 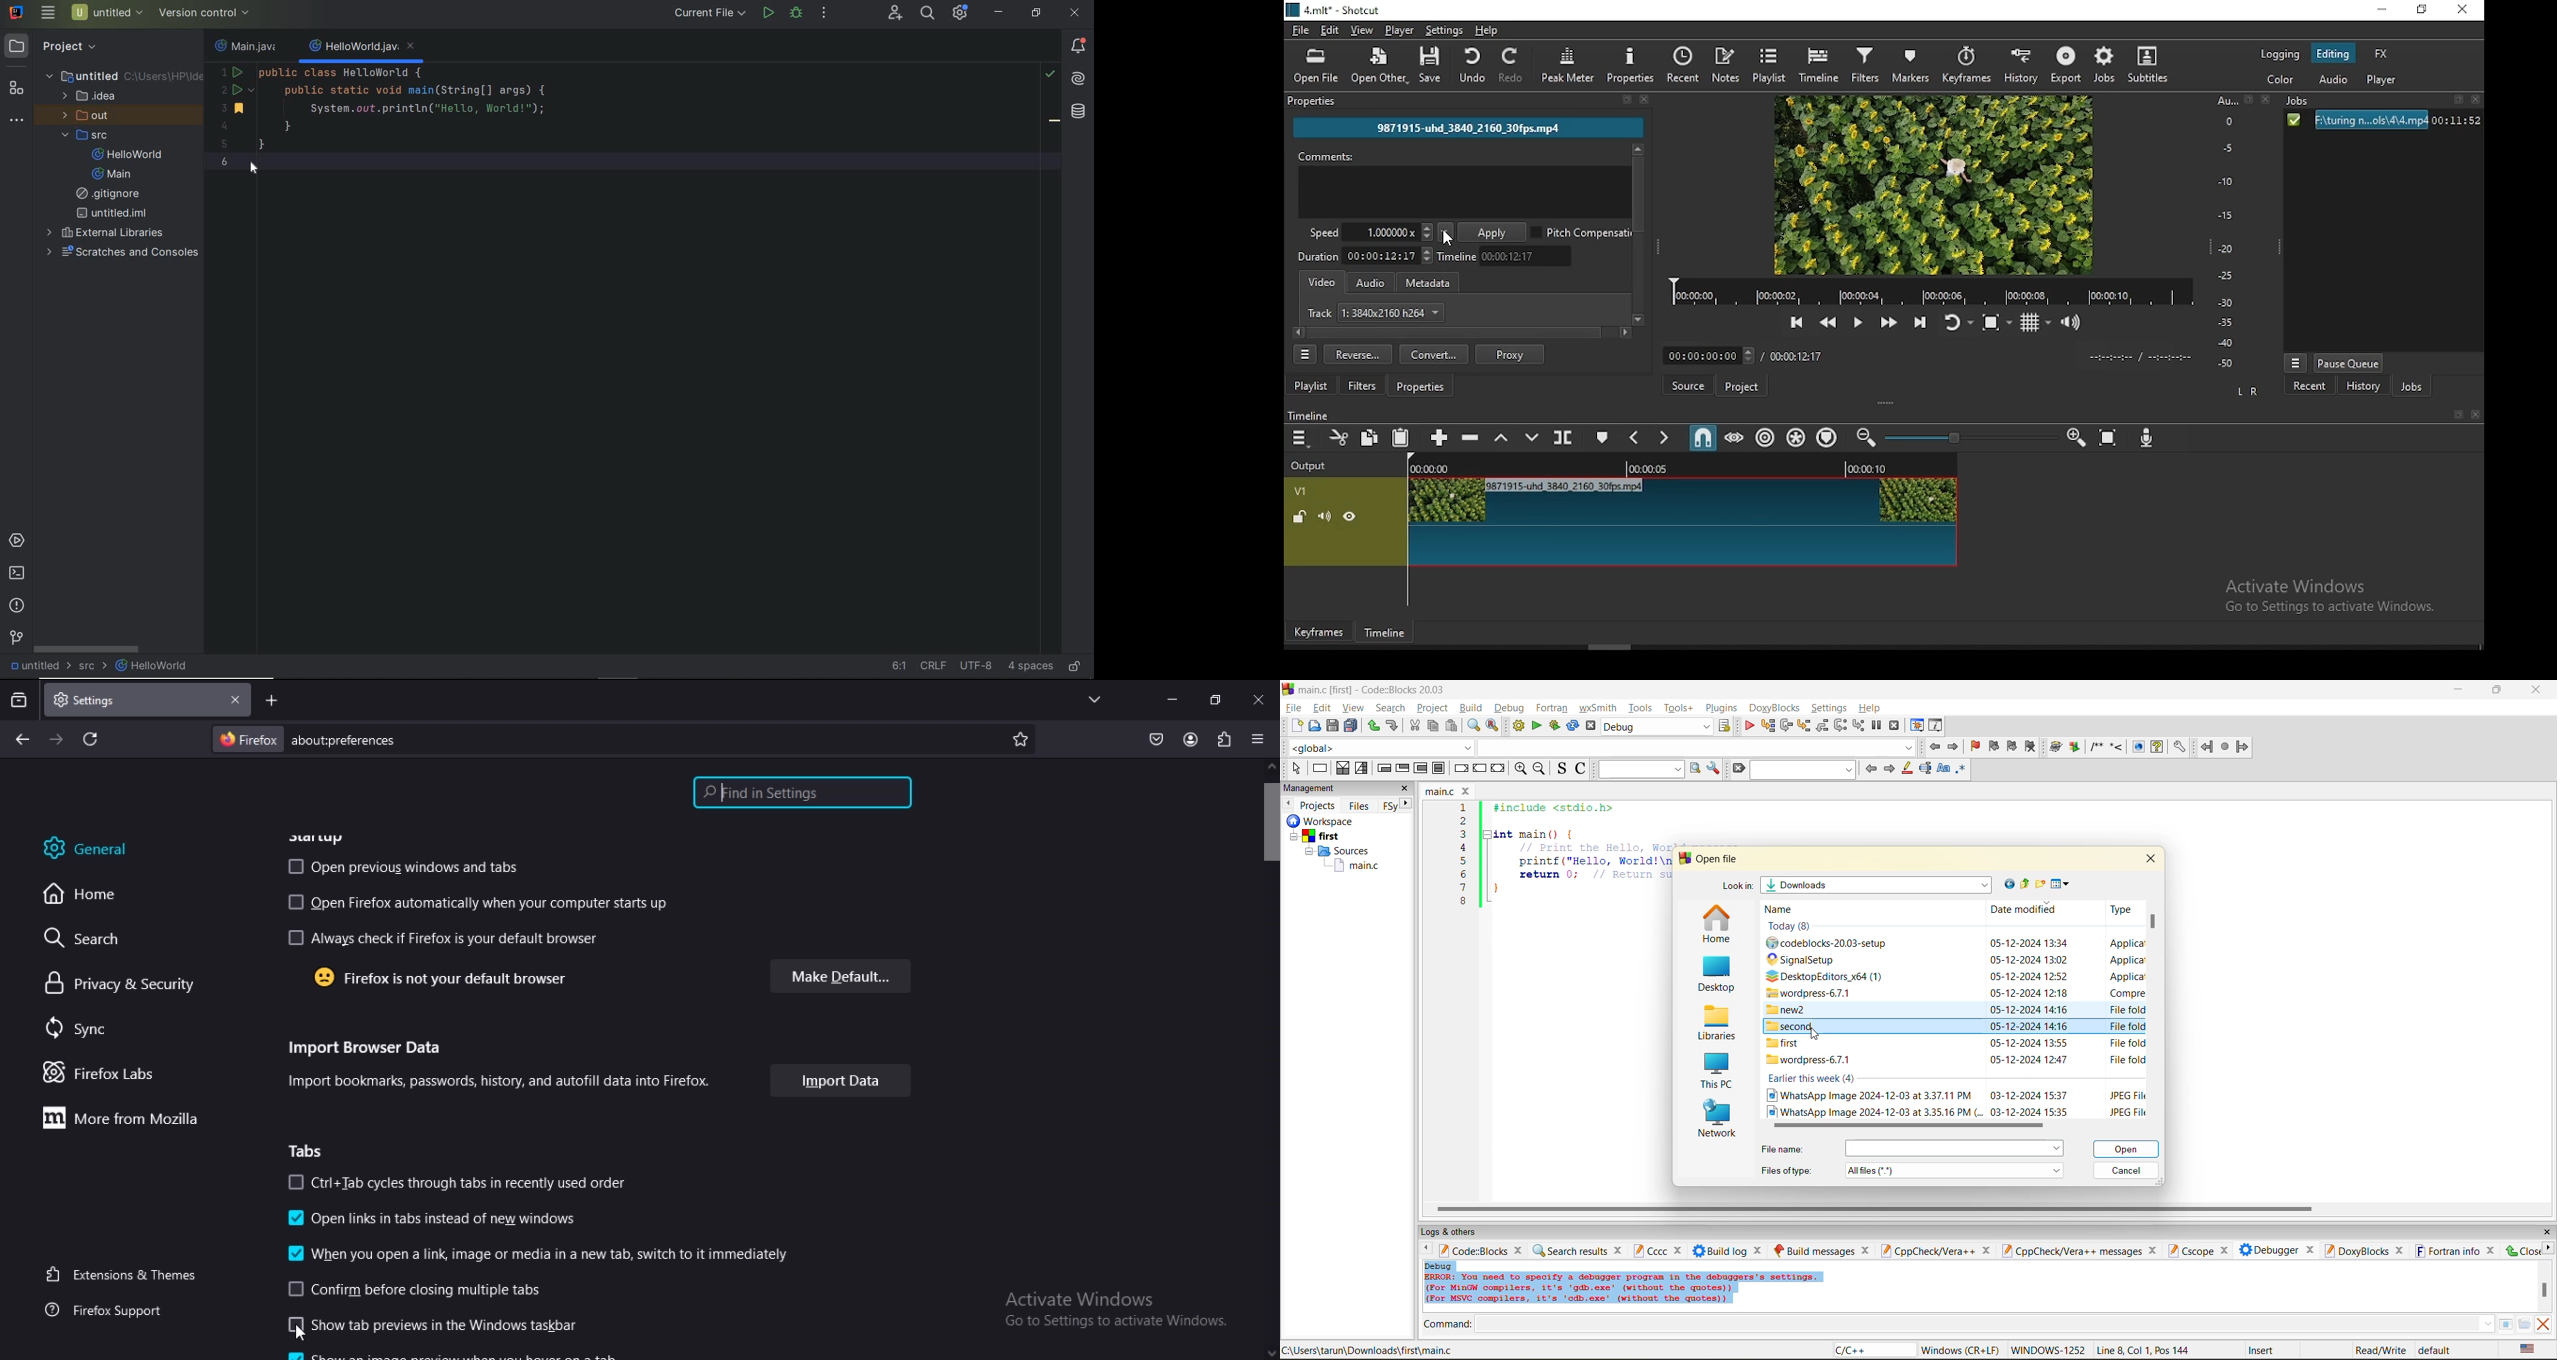 I want to click on new2 folder, so click(x=1790, y=1009).